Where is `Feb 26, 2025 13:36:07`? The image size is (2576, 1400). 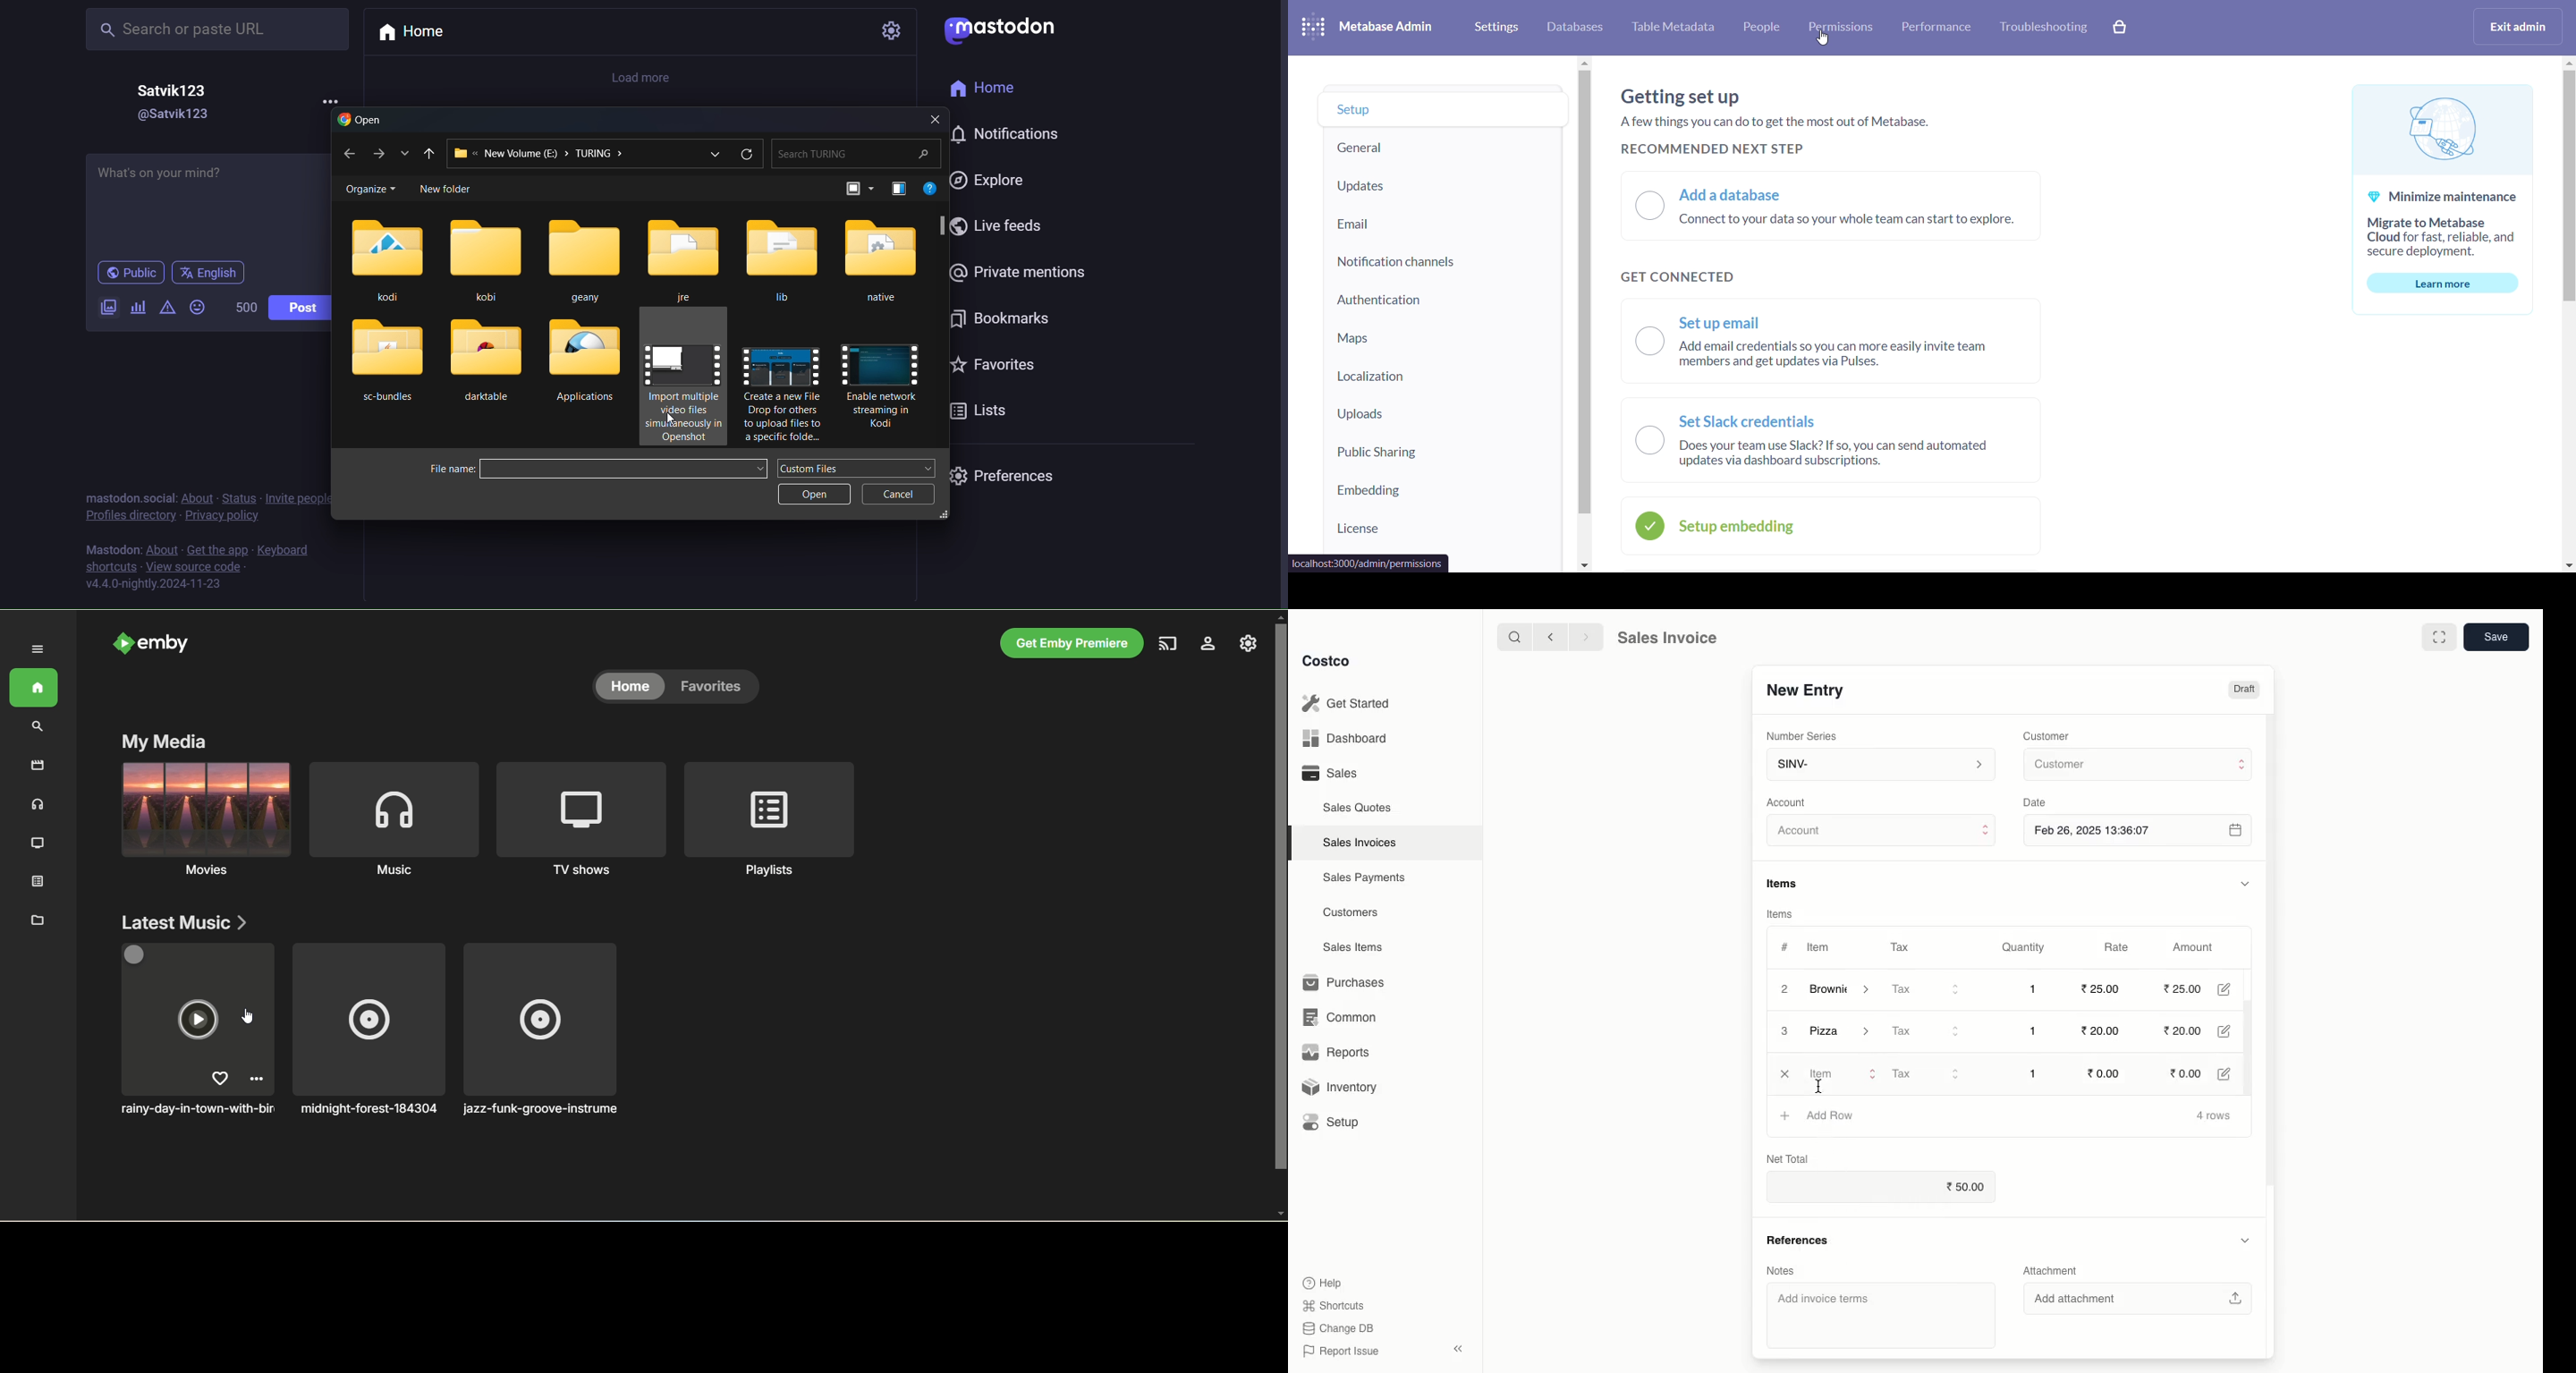 Feb 26, 2025 13:36:07 is located at coordinates (2140, 830).